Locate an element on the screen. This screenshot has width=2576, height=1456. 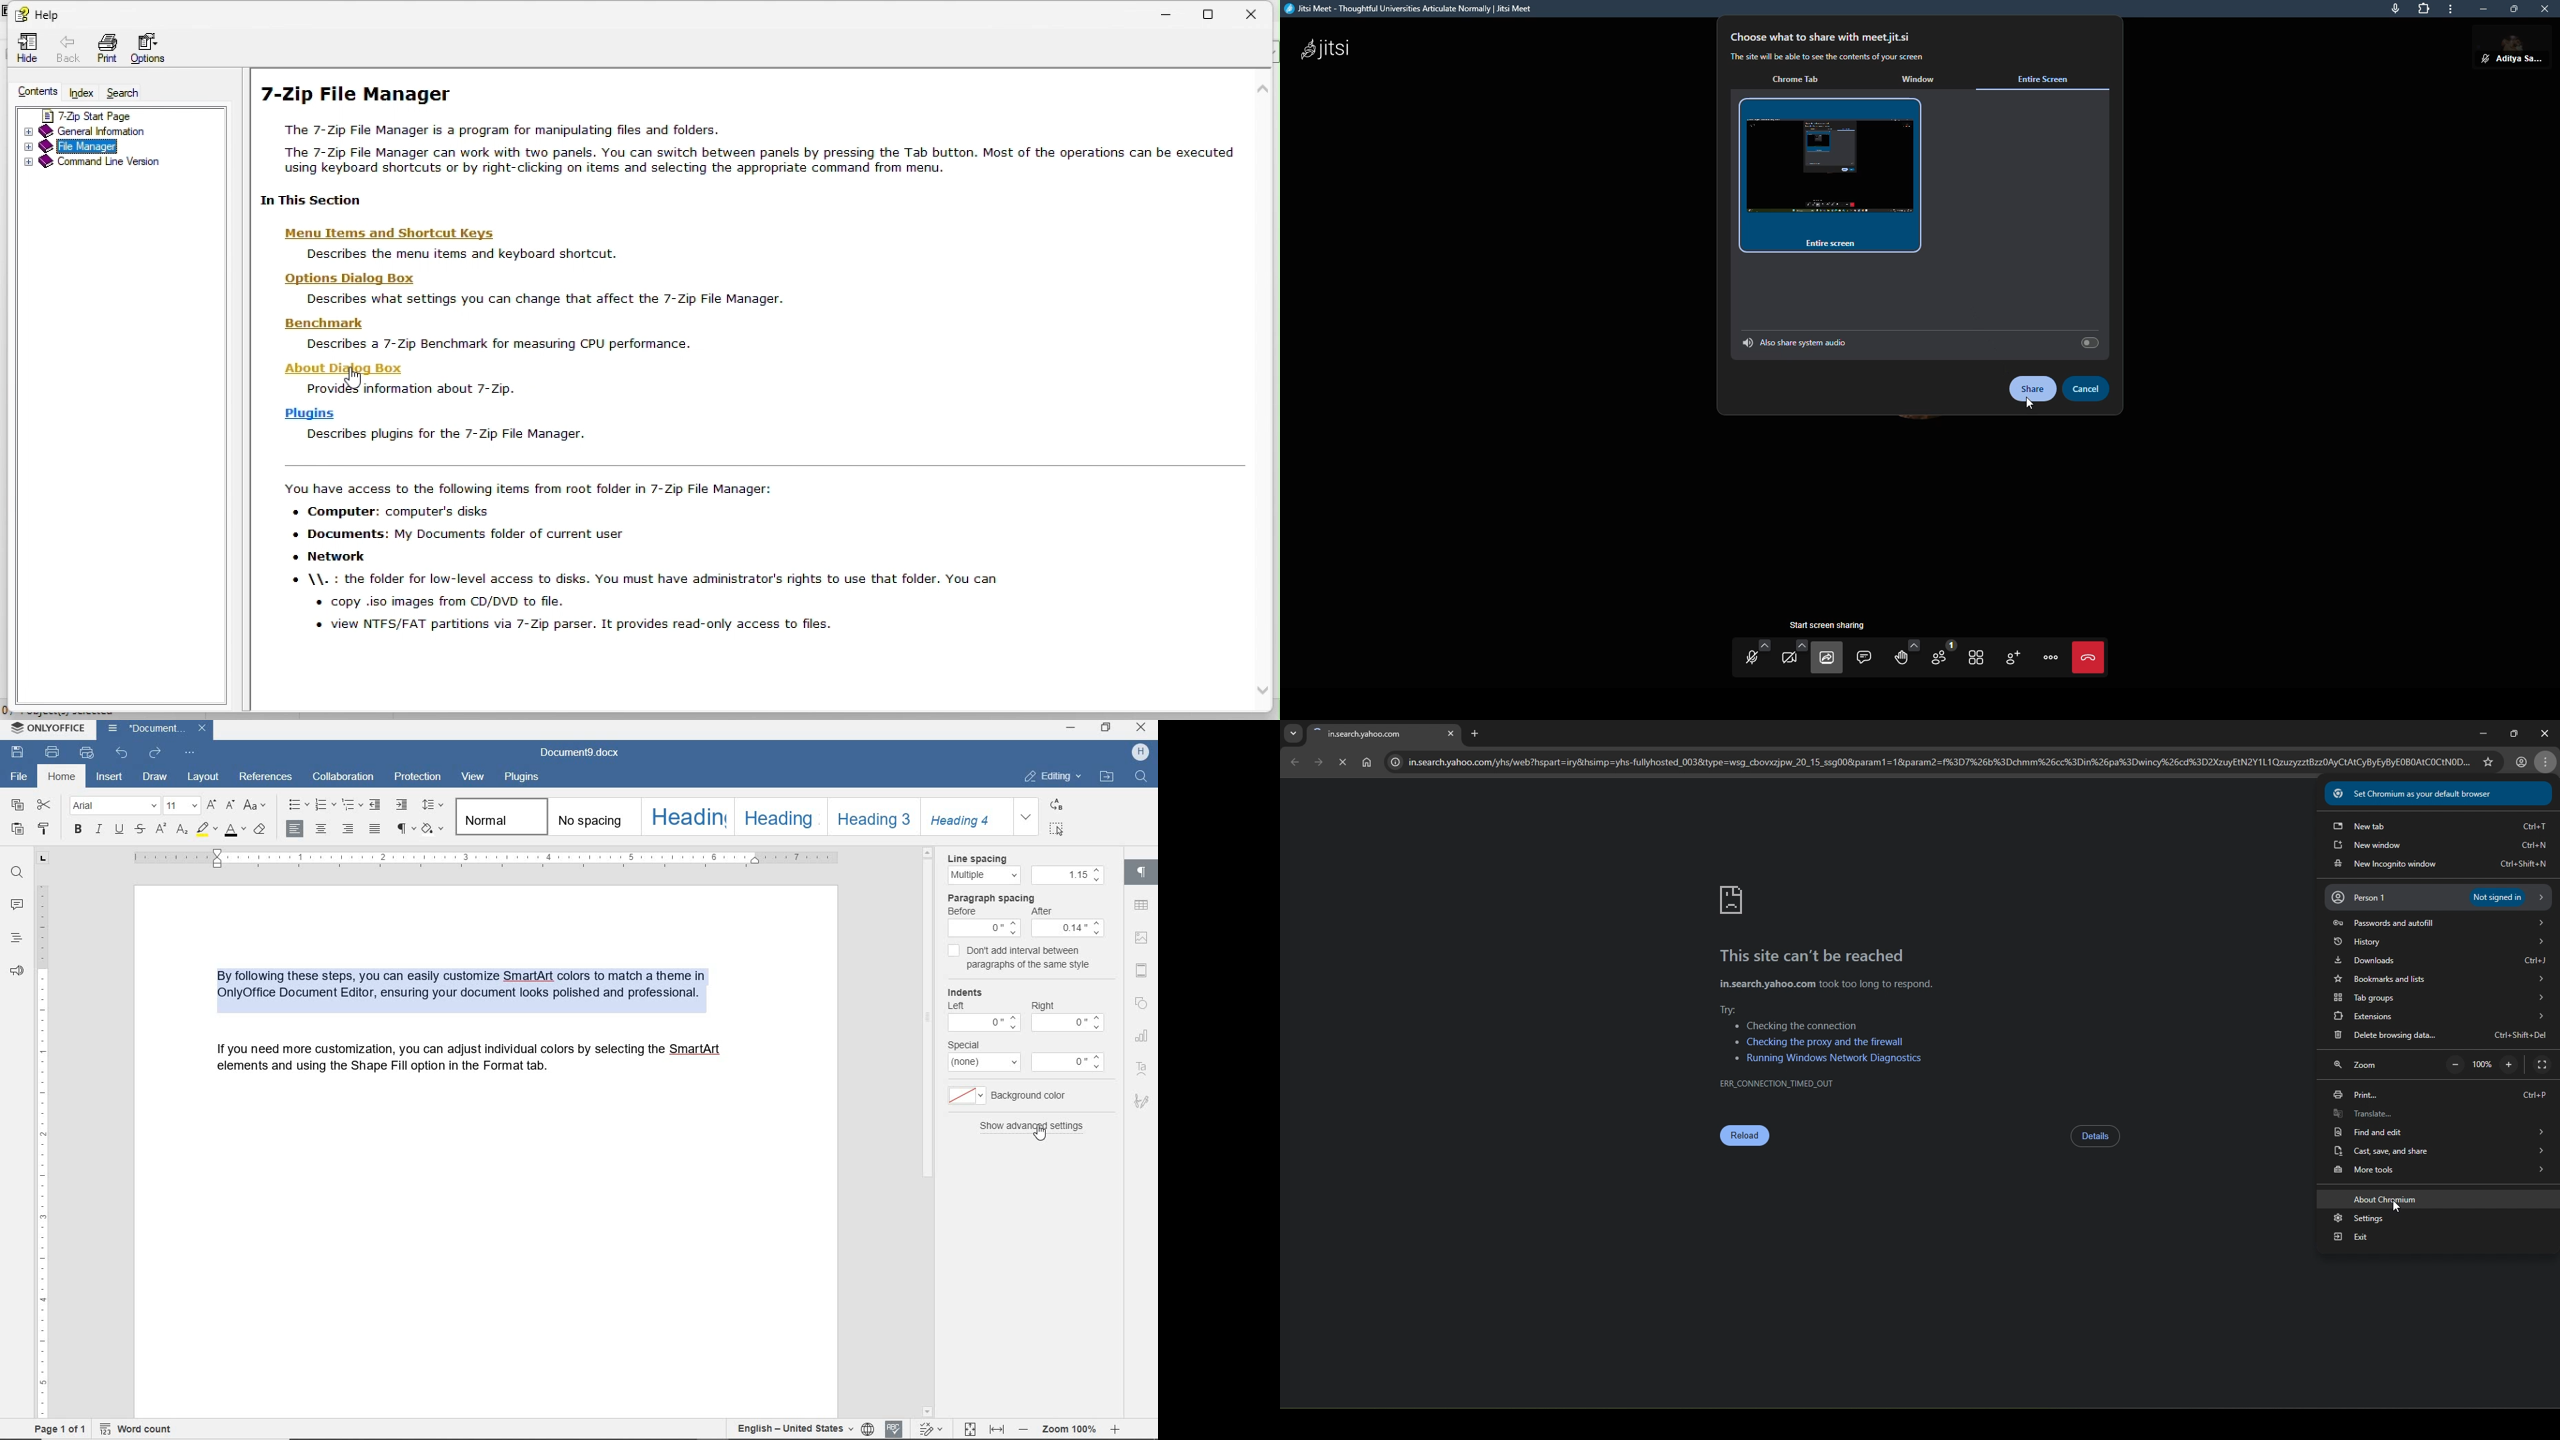
Describes the menu items and keyboard shortcut. is located at coordinates (471, 254).